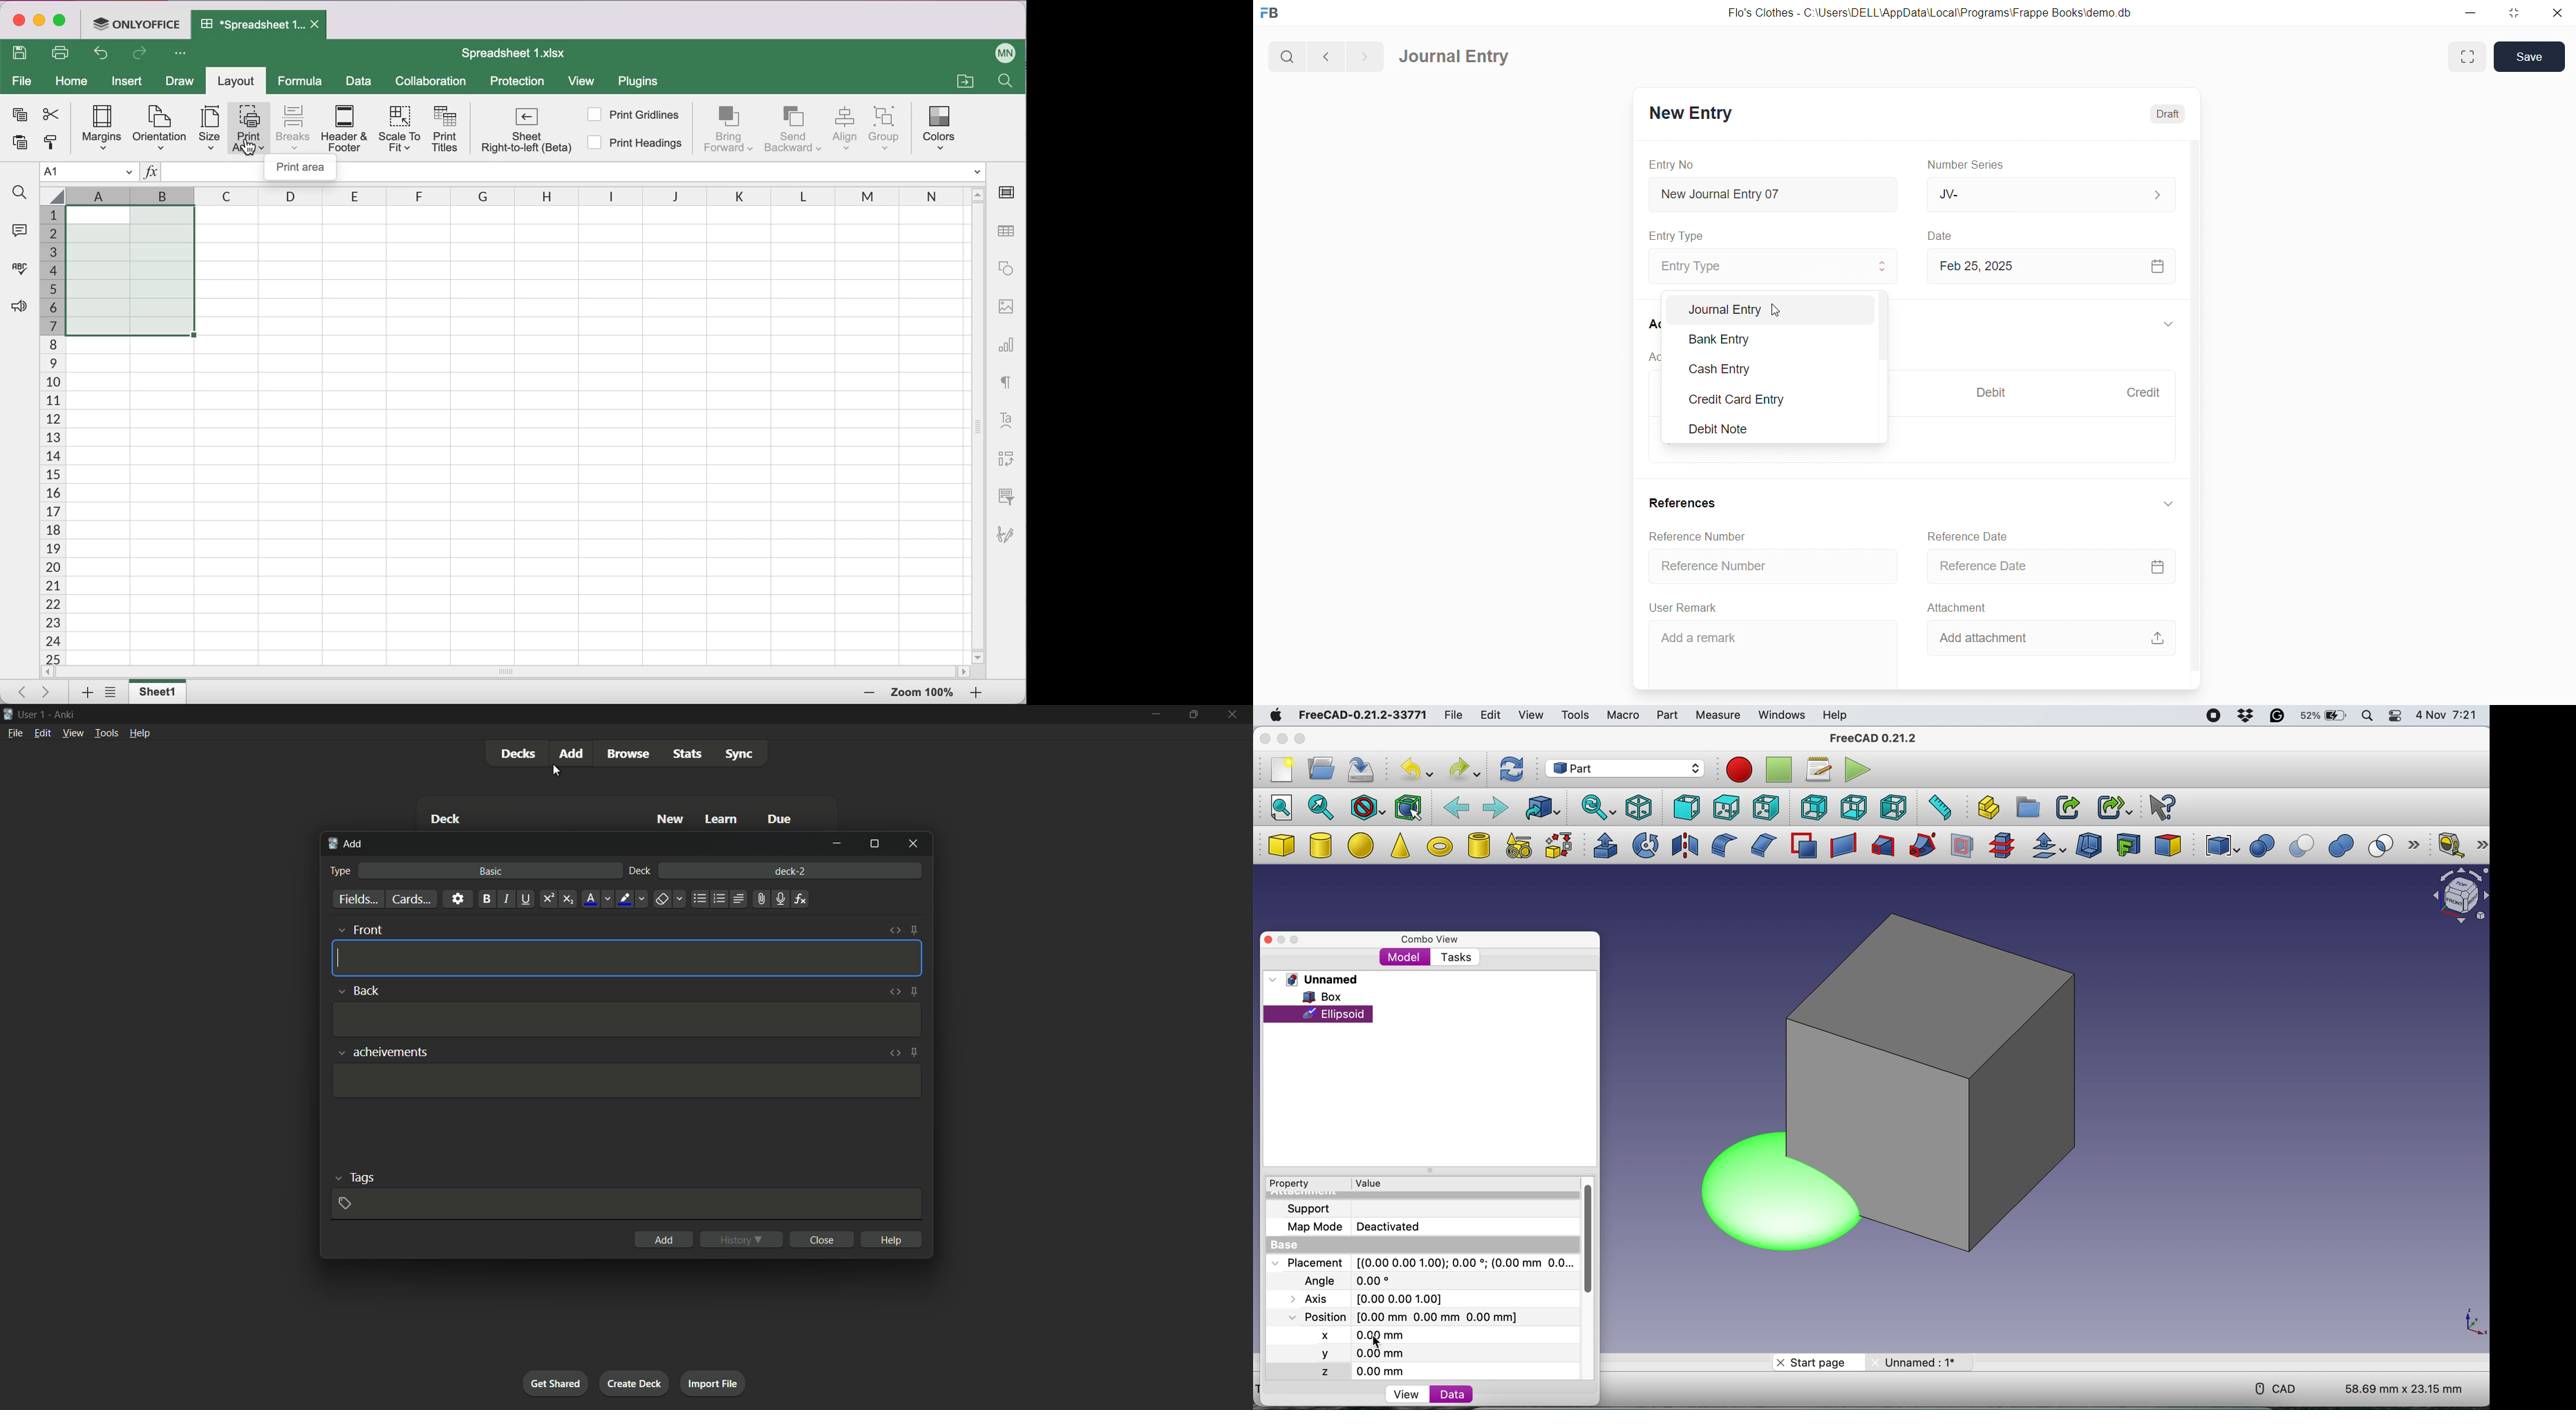  Describe the element at coordinates (402, 131) in the screenshot. I see `Scale to fit` at that location.